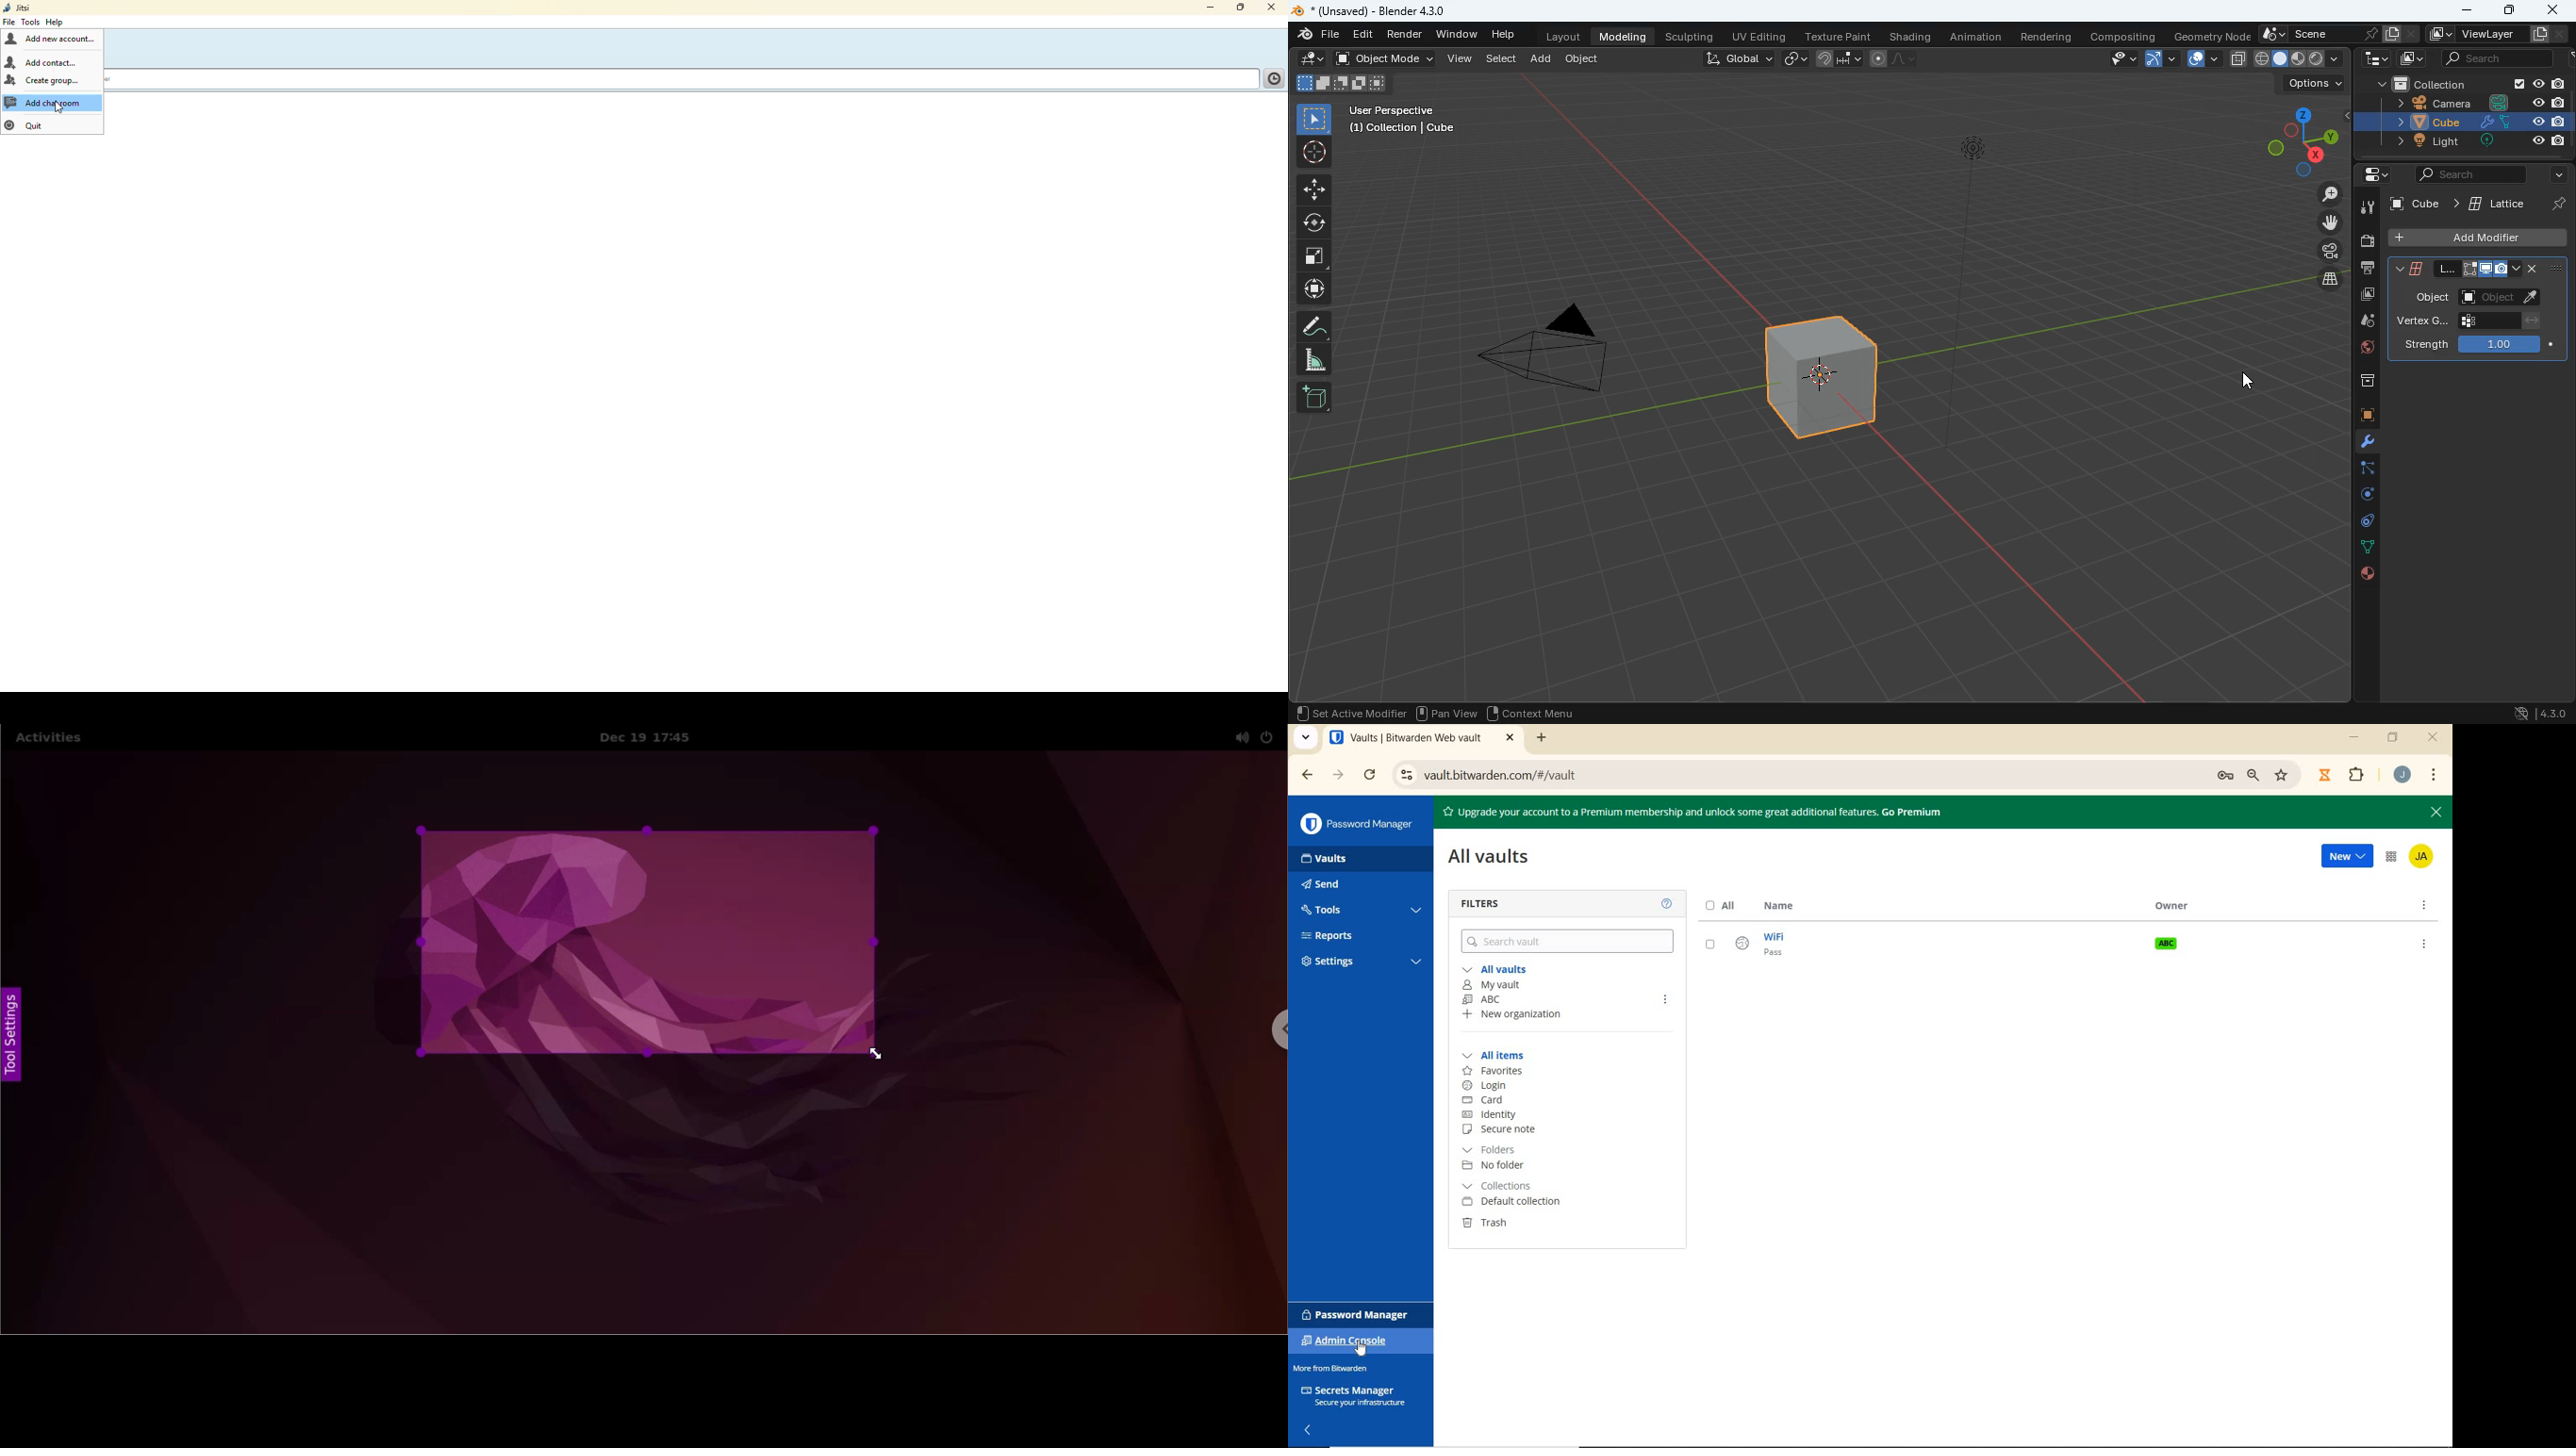 Image resolution: width=2576 pixels, height=1456 pixels. I want to click on FORWARD, so click(1336, 775).